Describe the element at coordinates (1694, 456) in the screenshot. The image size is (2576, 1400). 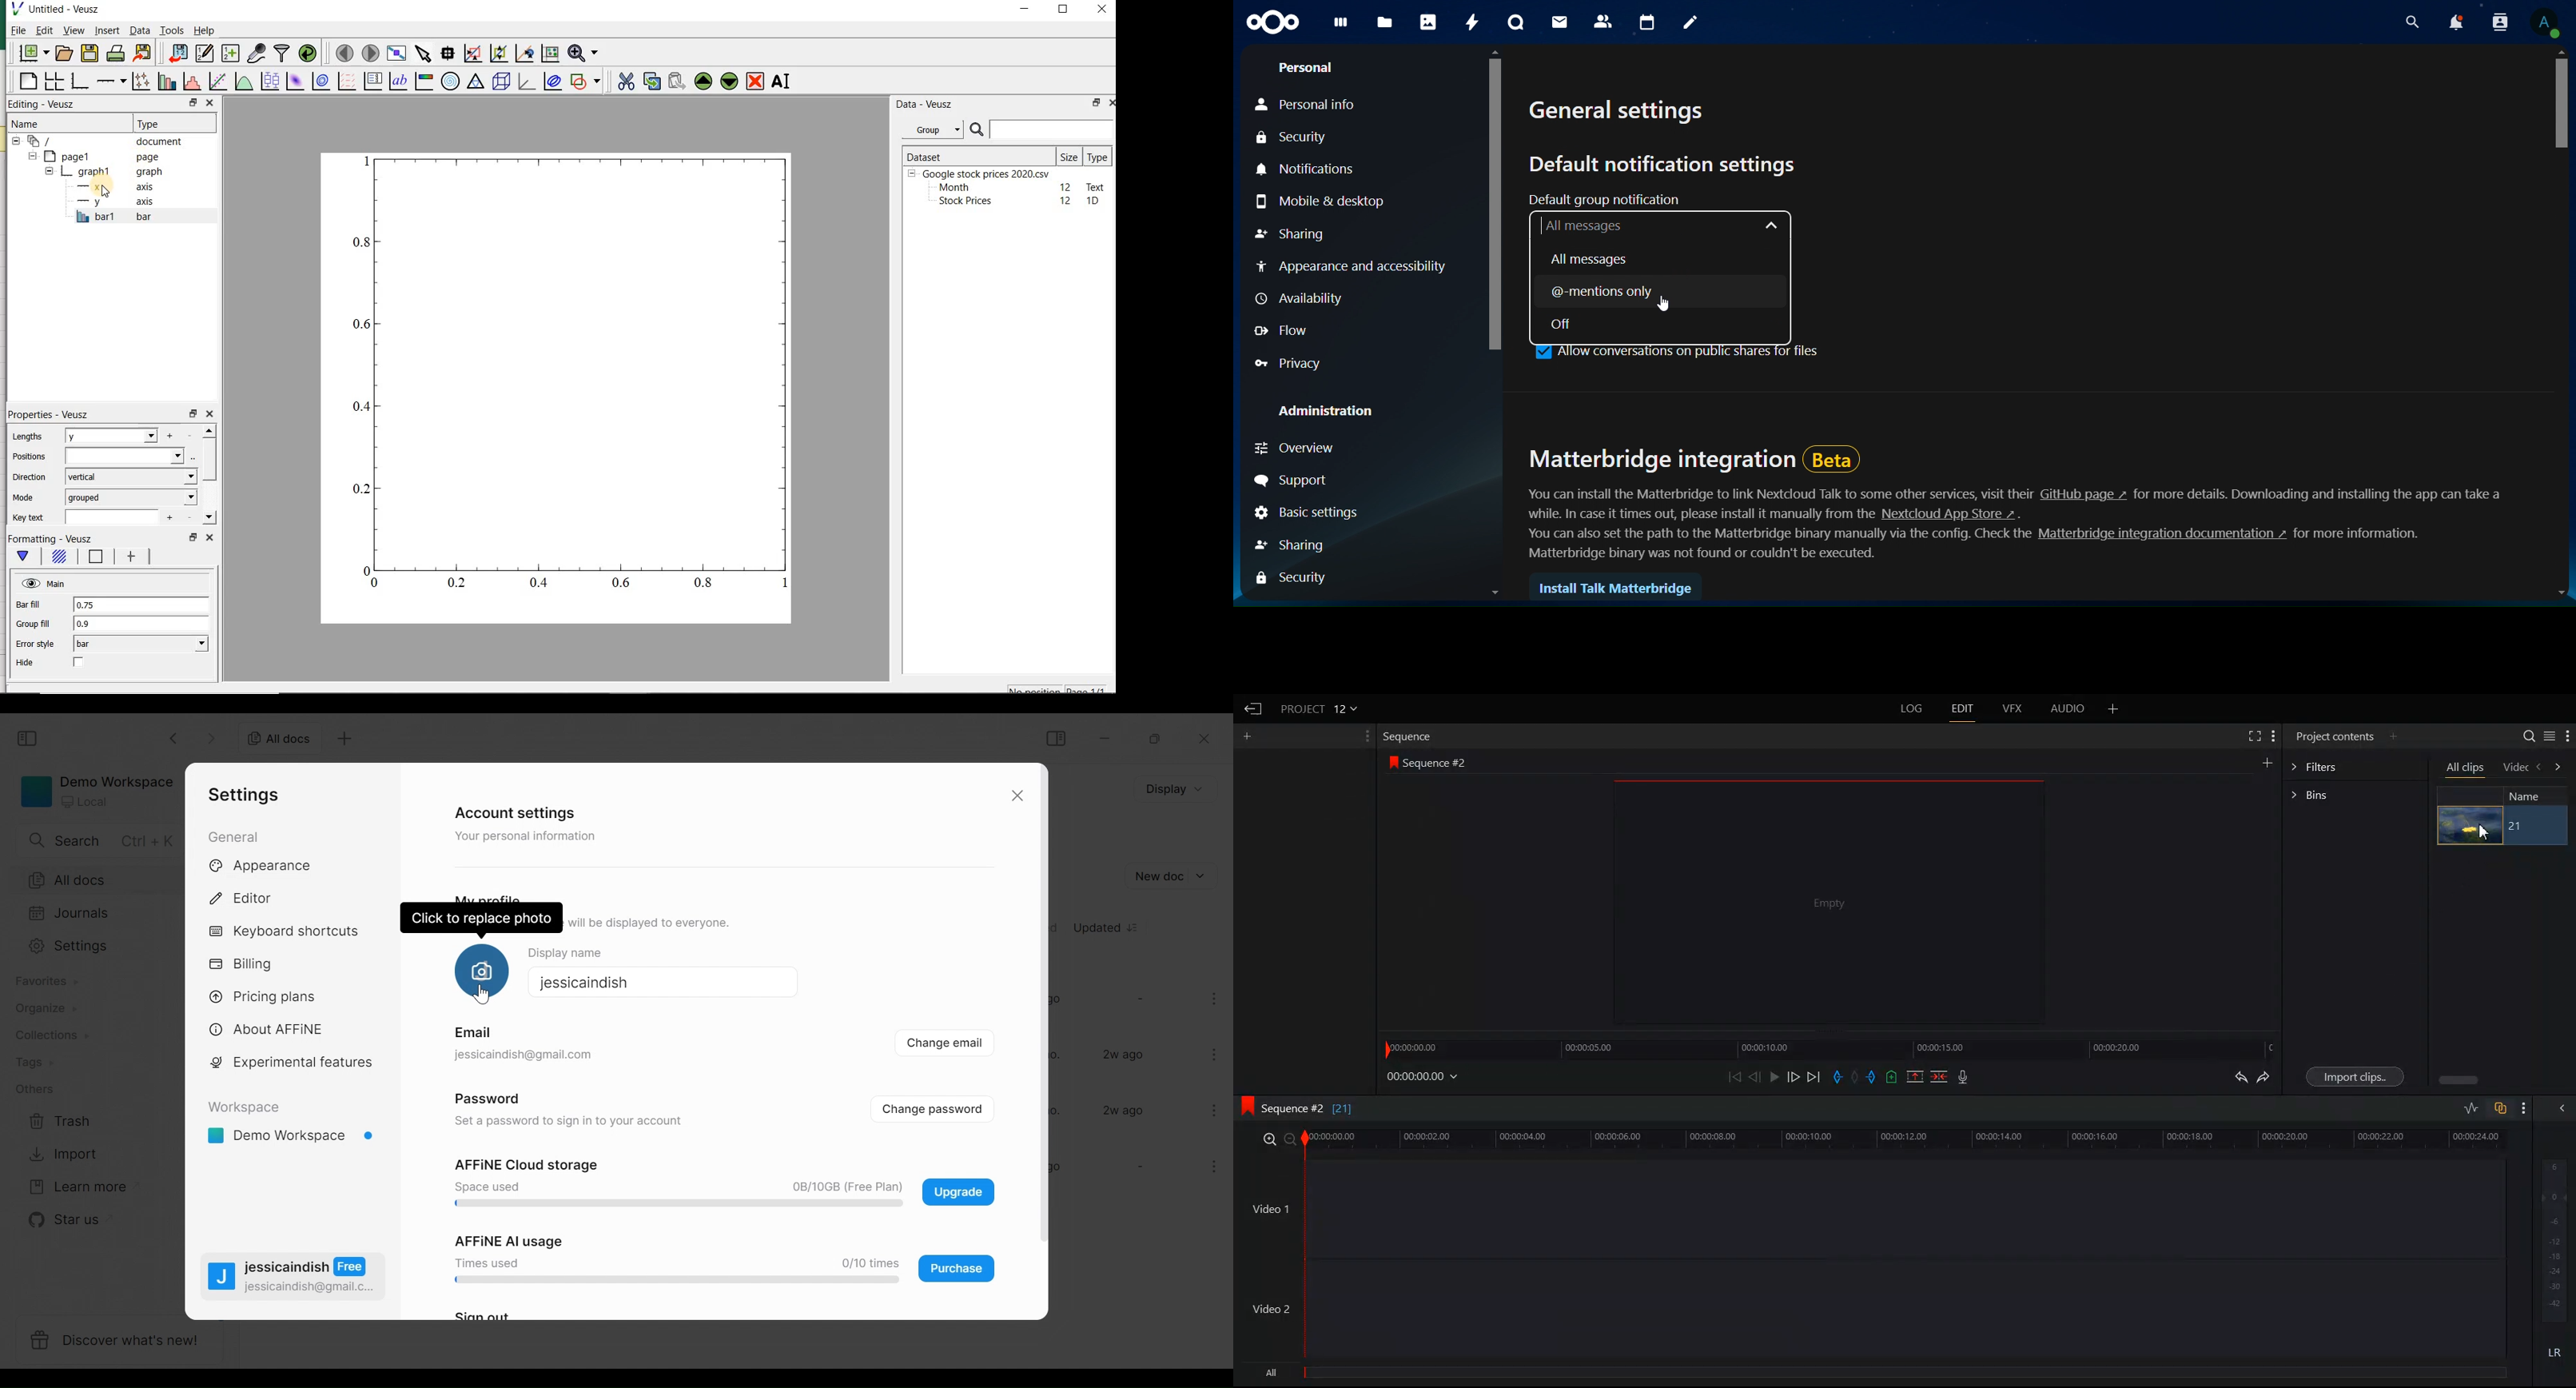
I see `matterbridge integration` at that location.